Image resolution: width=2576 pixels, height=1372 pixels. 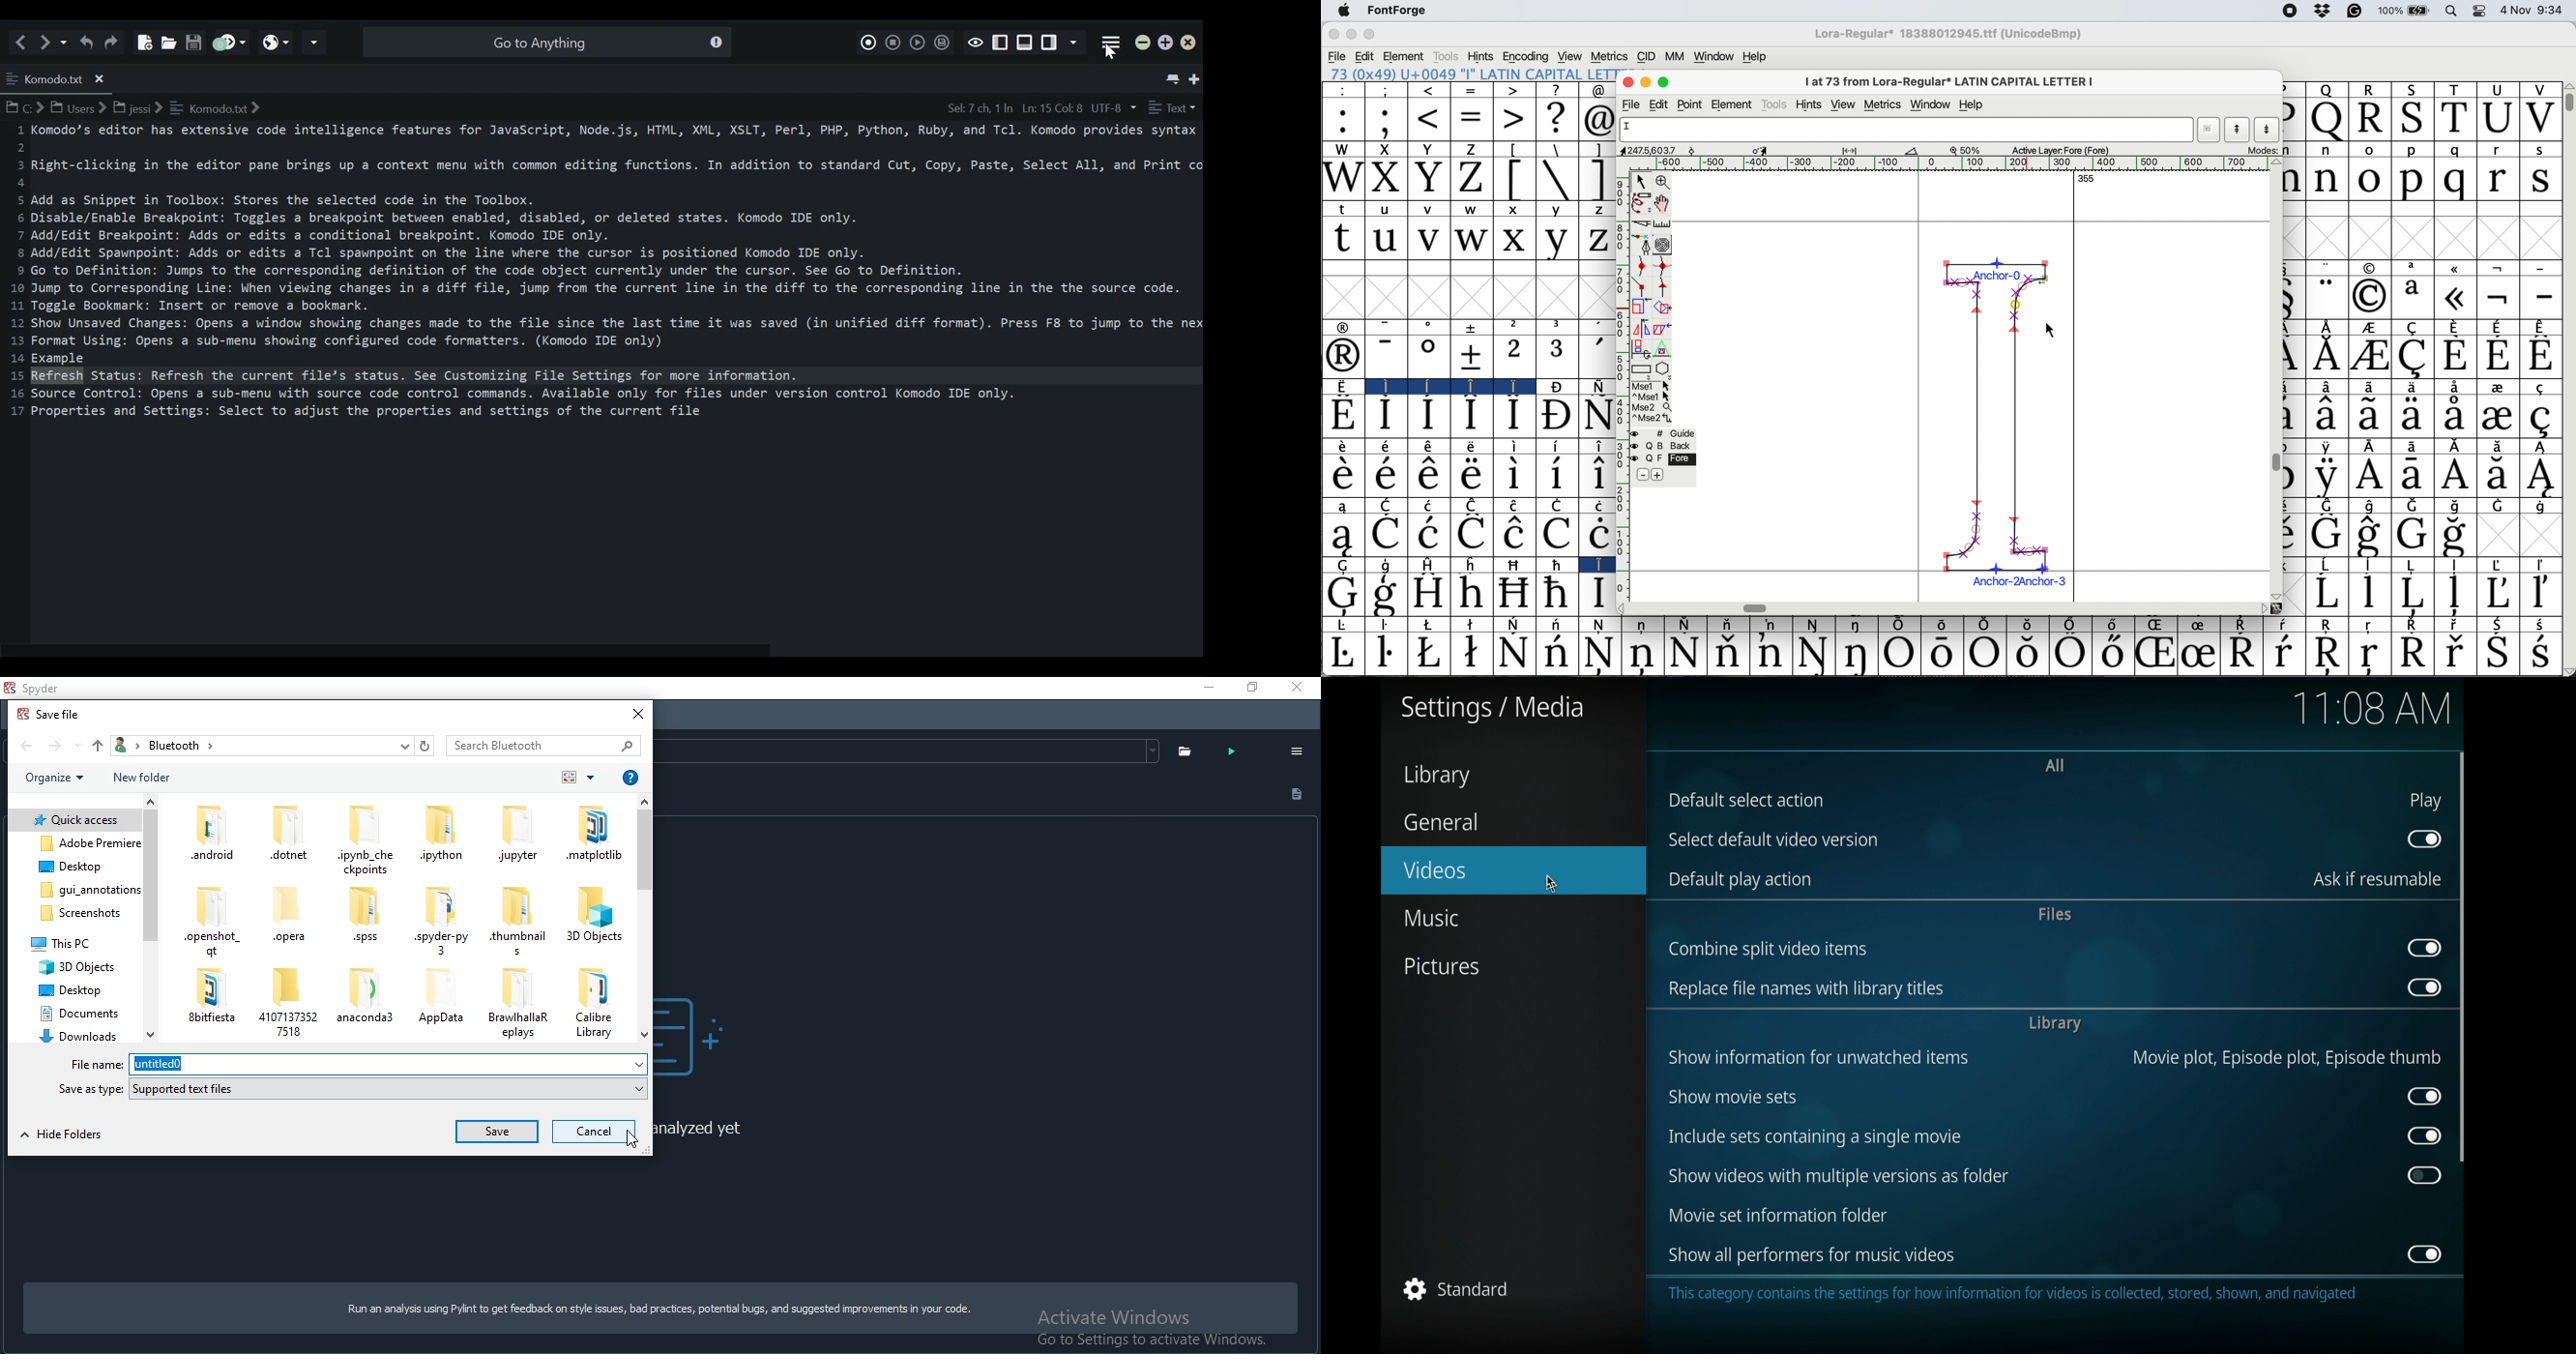 What do you see at coordinates (1643, 626) in the screenshot?
I see `Symbol` at bounding box center [1643, 626].